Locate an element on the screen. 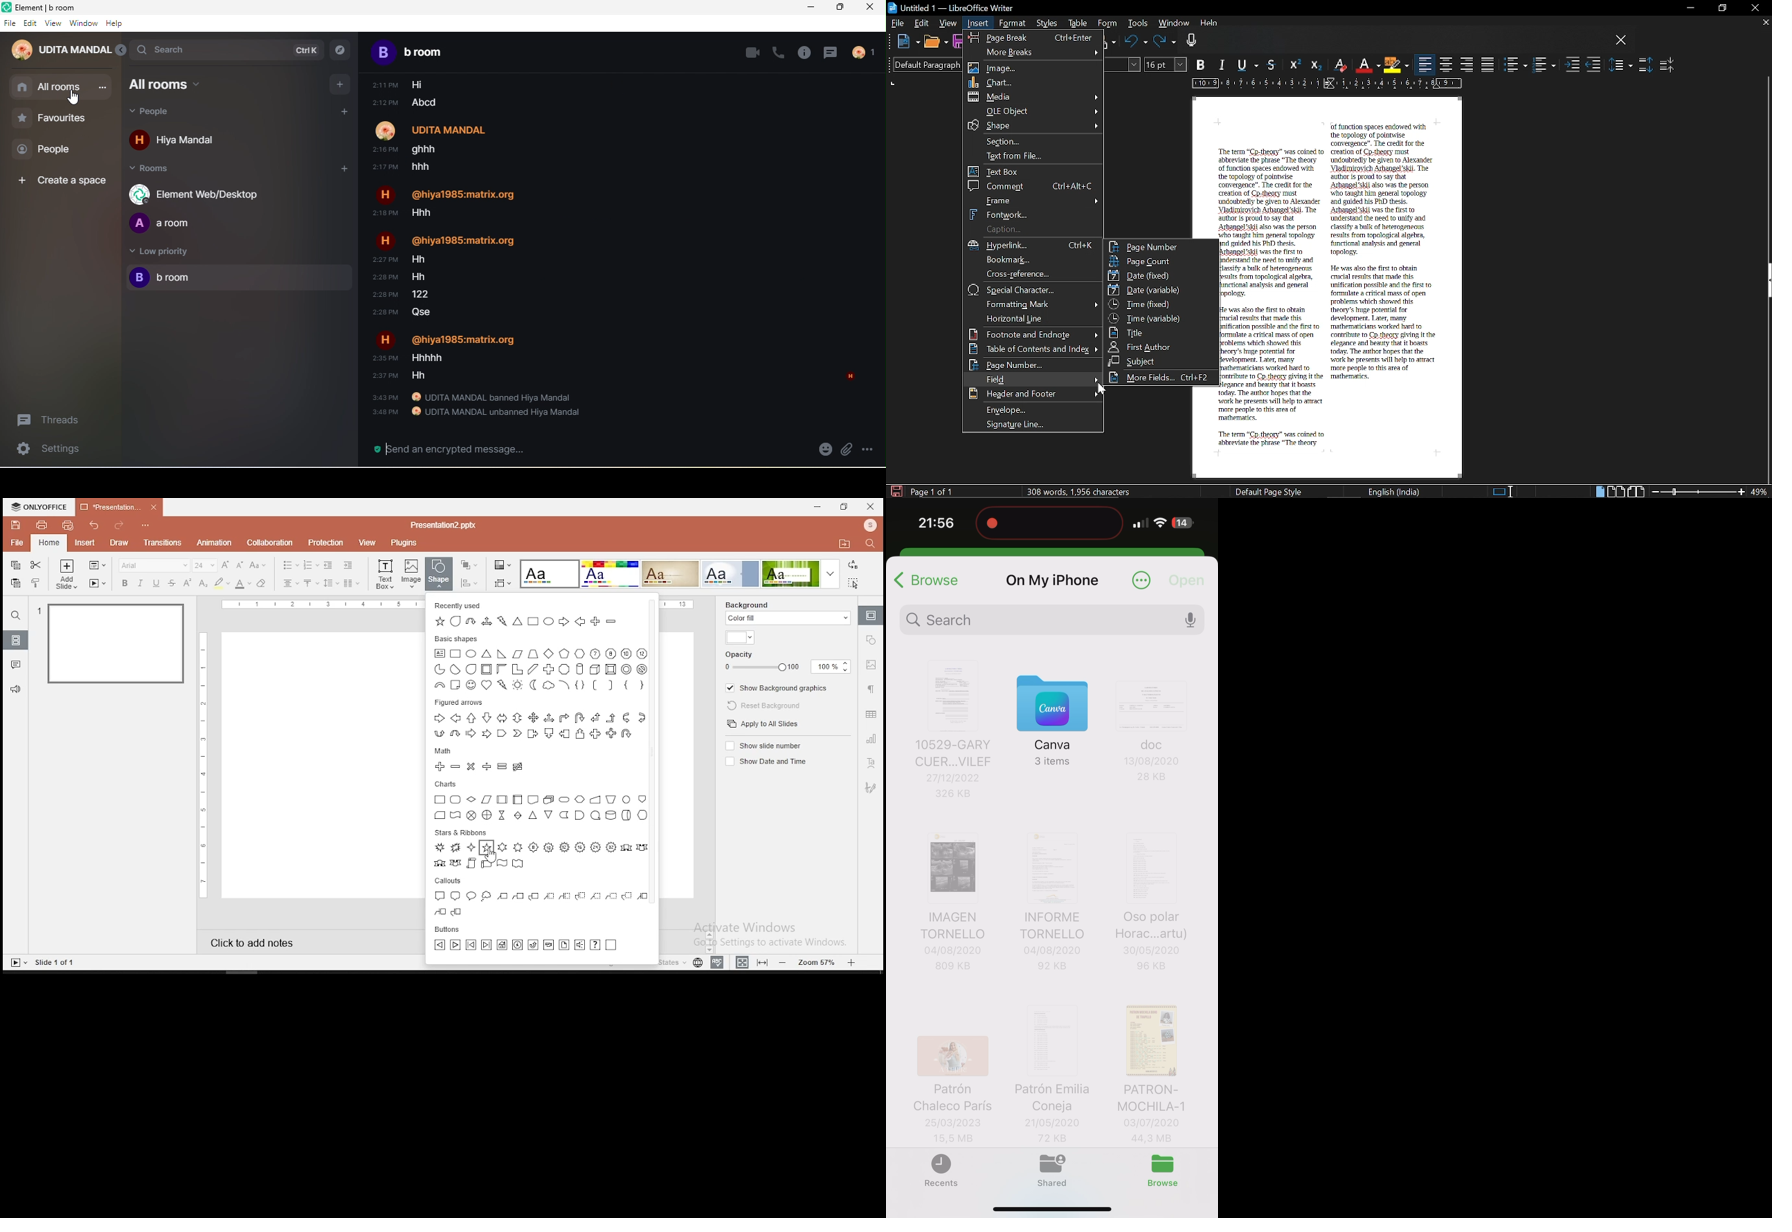  presentation2.pptx is located at coordinates (441, 526).